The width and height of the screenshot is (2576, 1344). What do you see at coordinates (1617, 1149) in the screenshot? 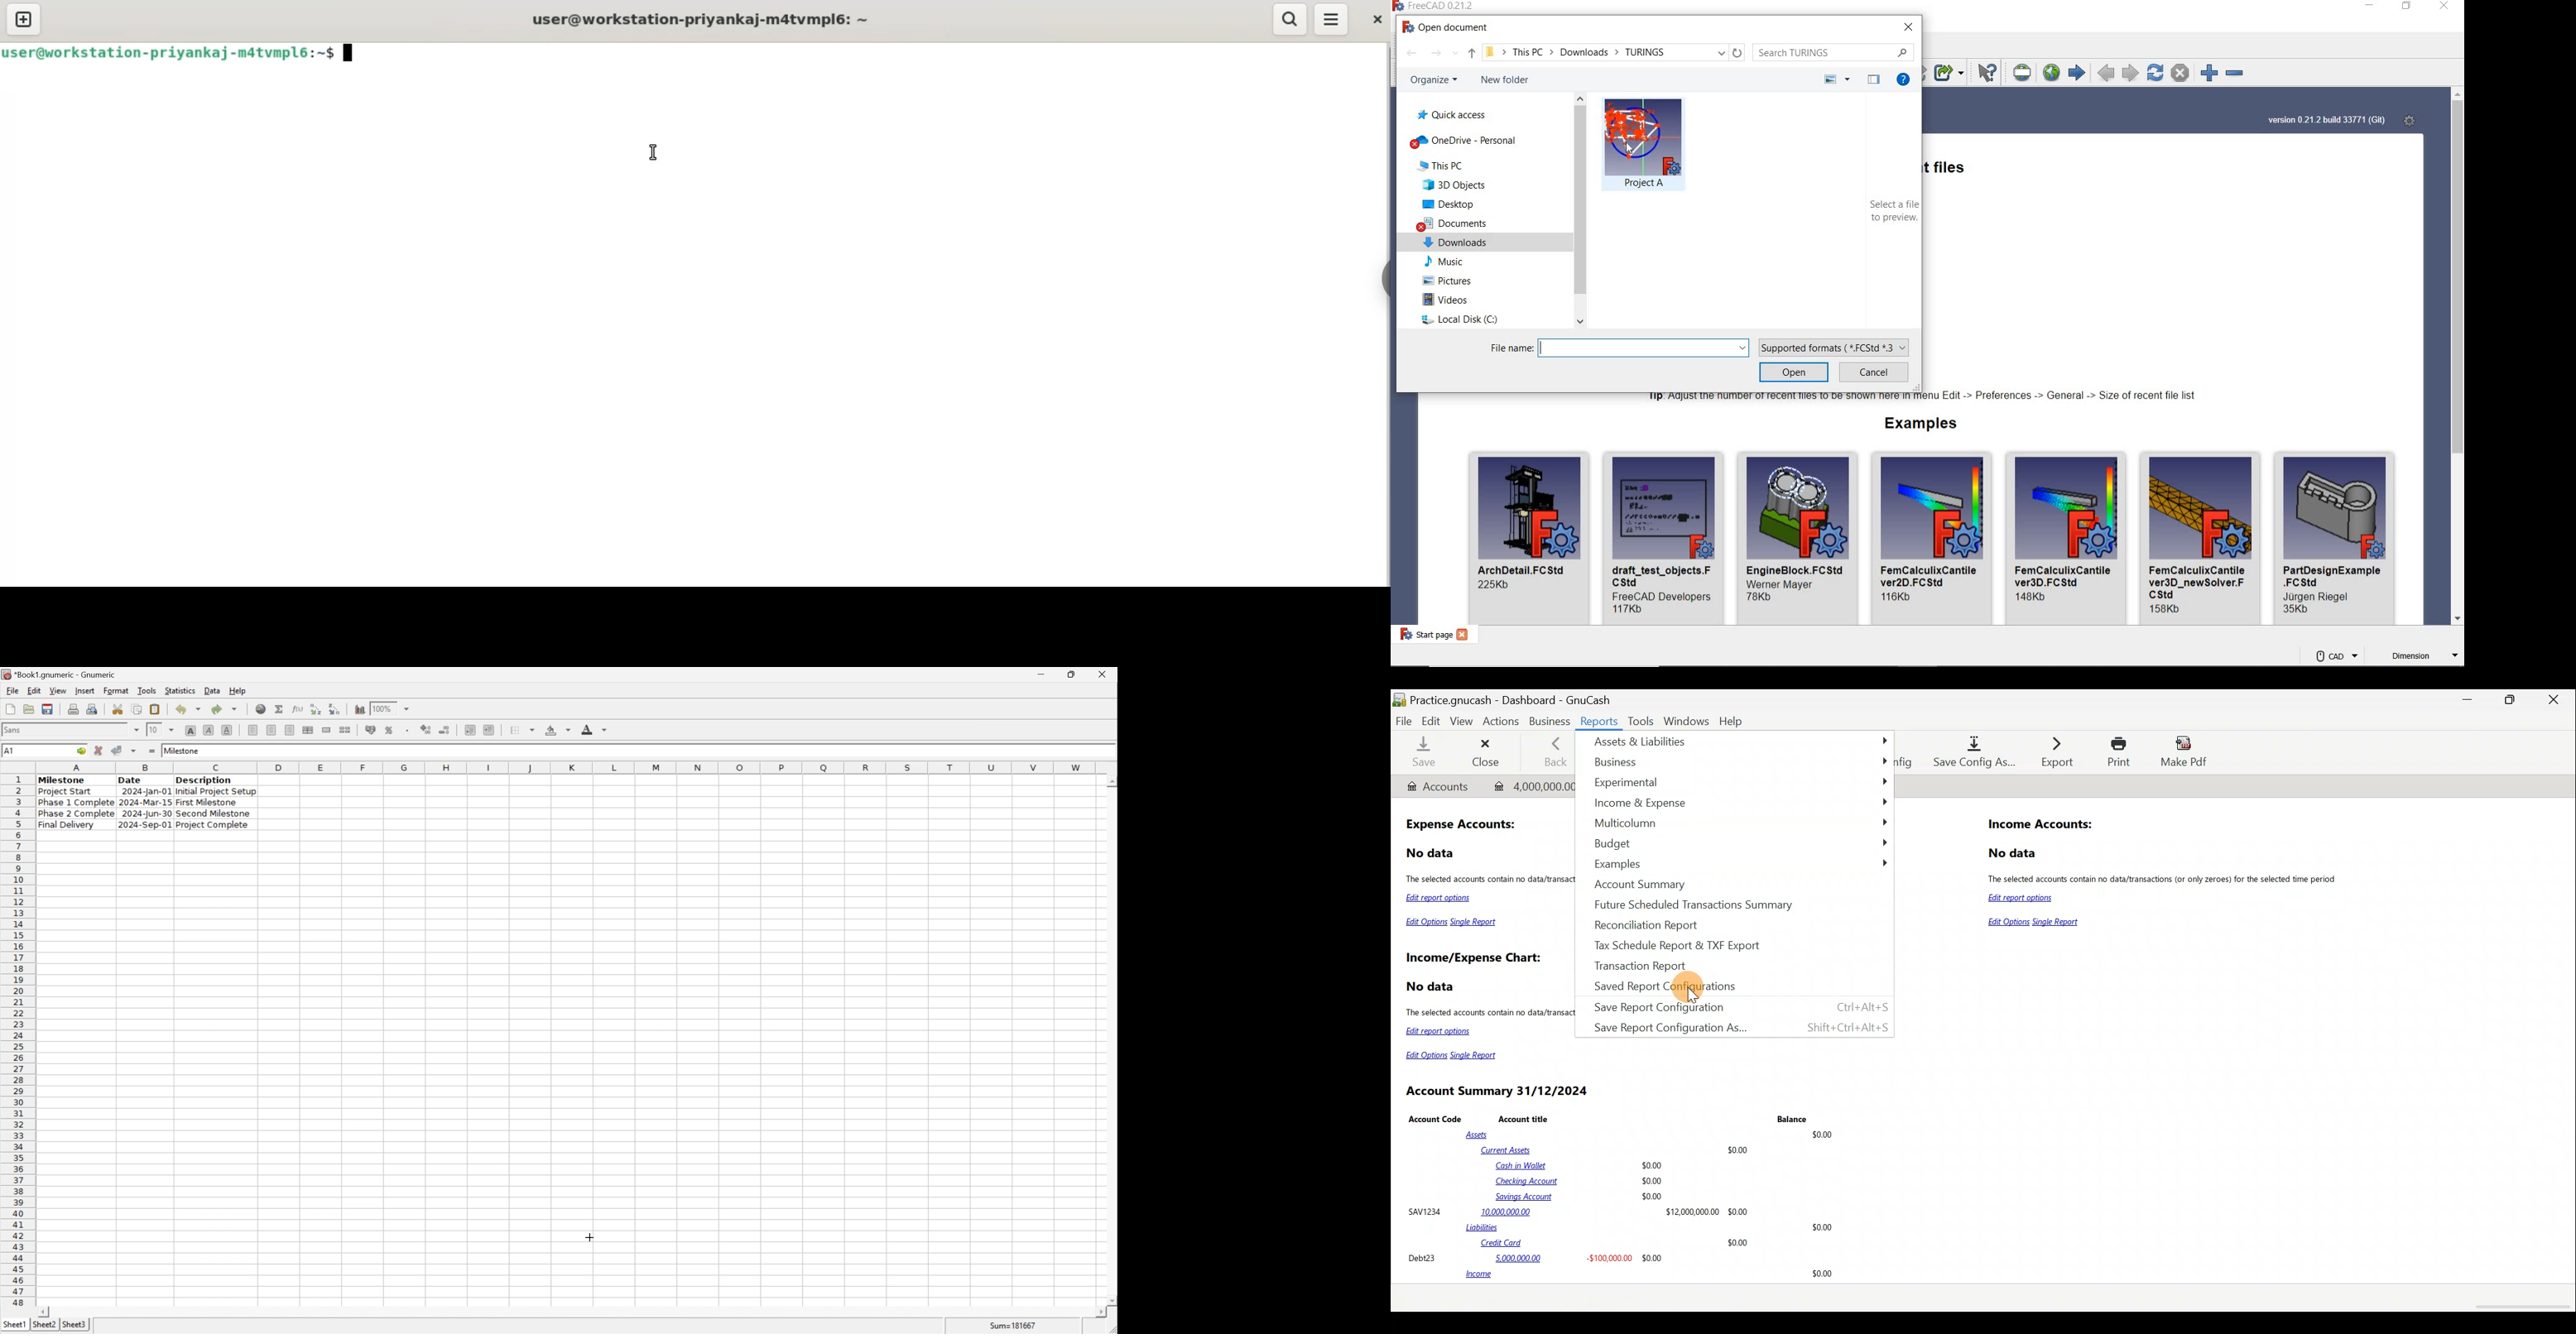
I see `Current Assets $0.00` at bounding box center [1617, 1149].